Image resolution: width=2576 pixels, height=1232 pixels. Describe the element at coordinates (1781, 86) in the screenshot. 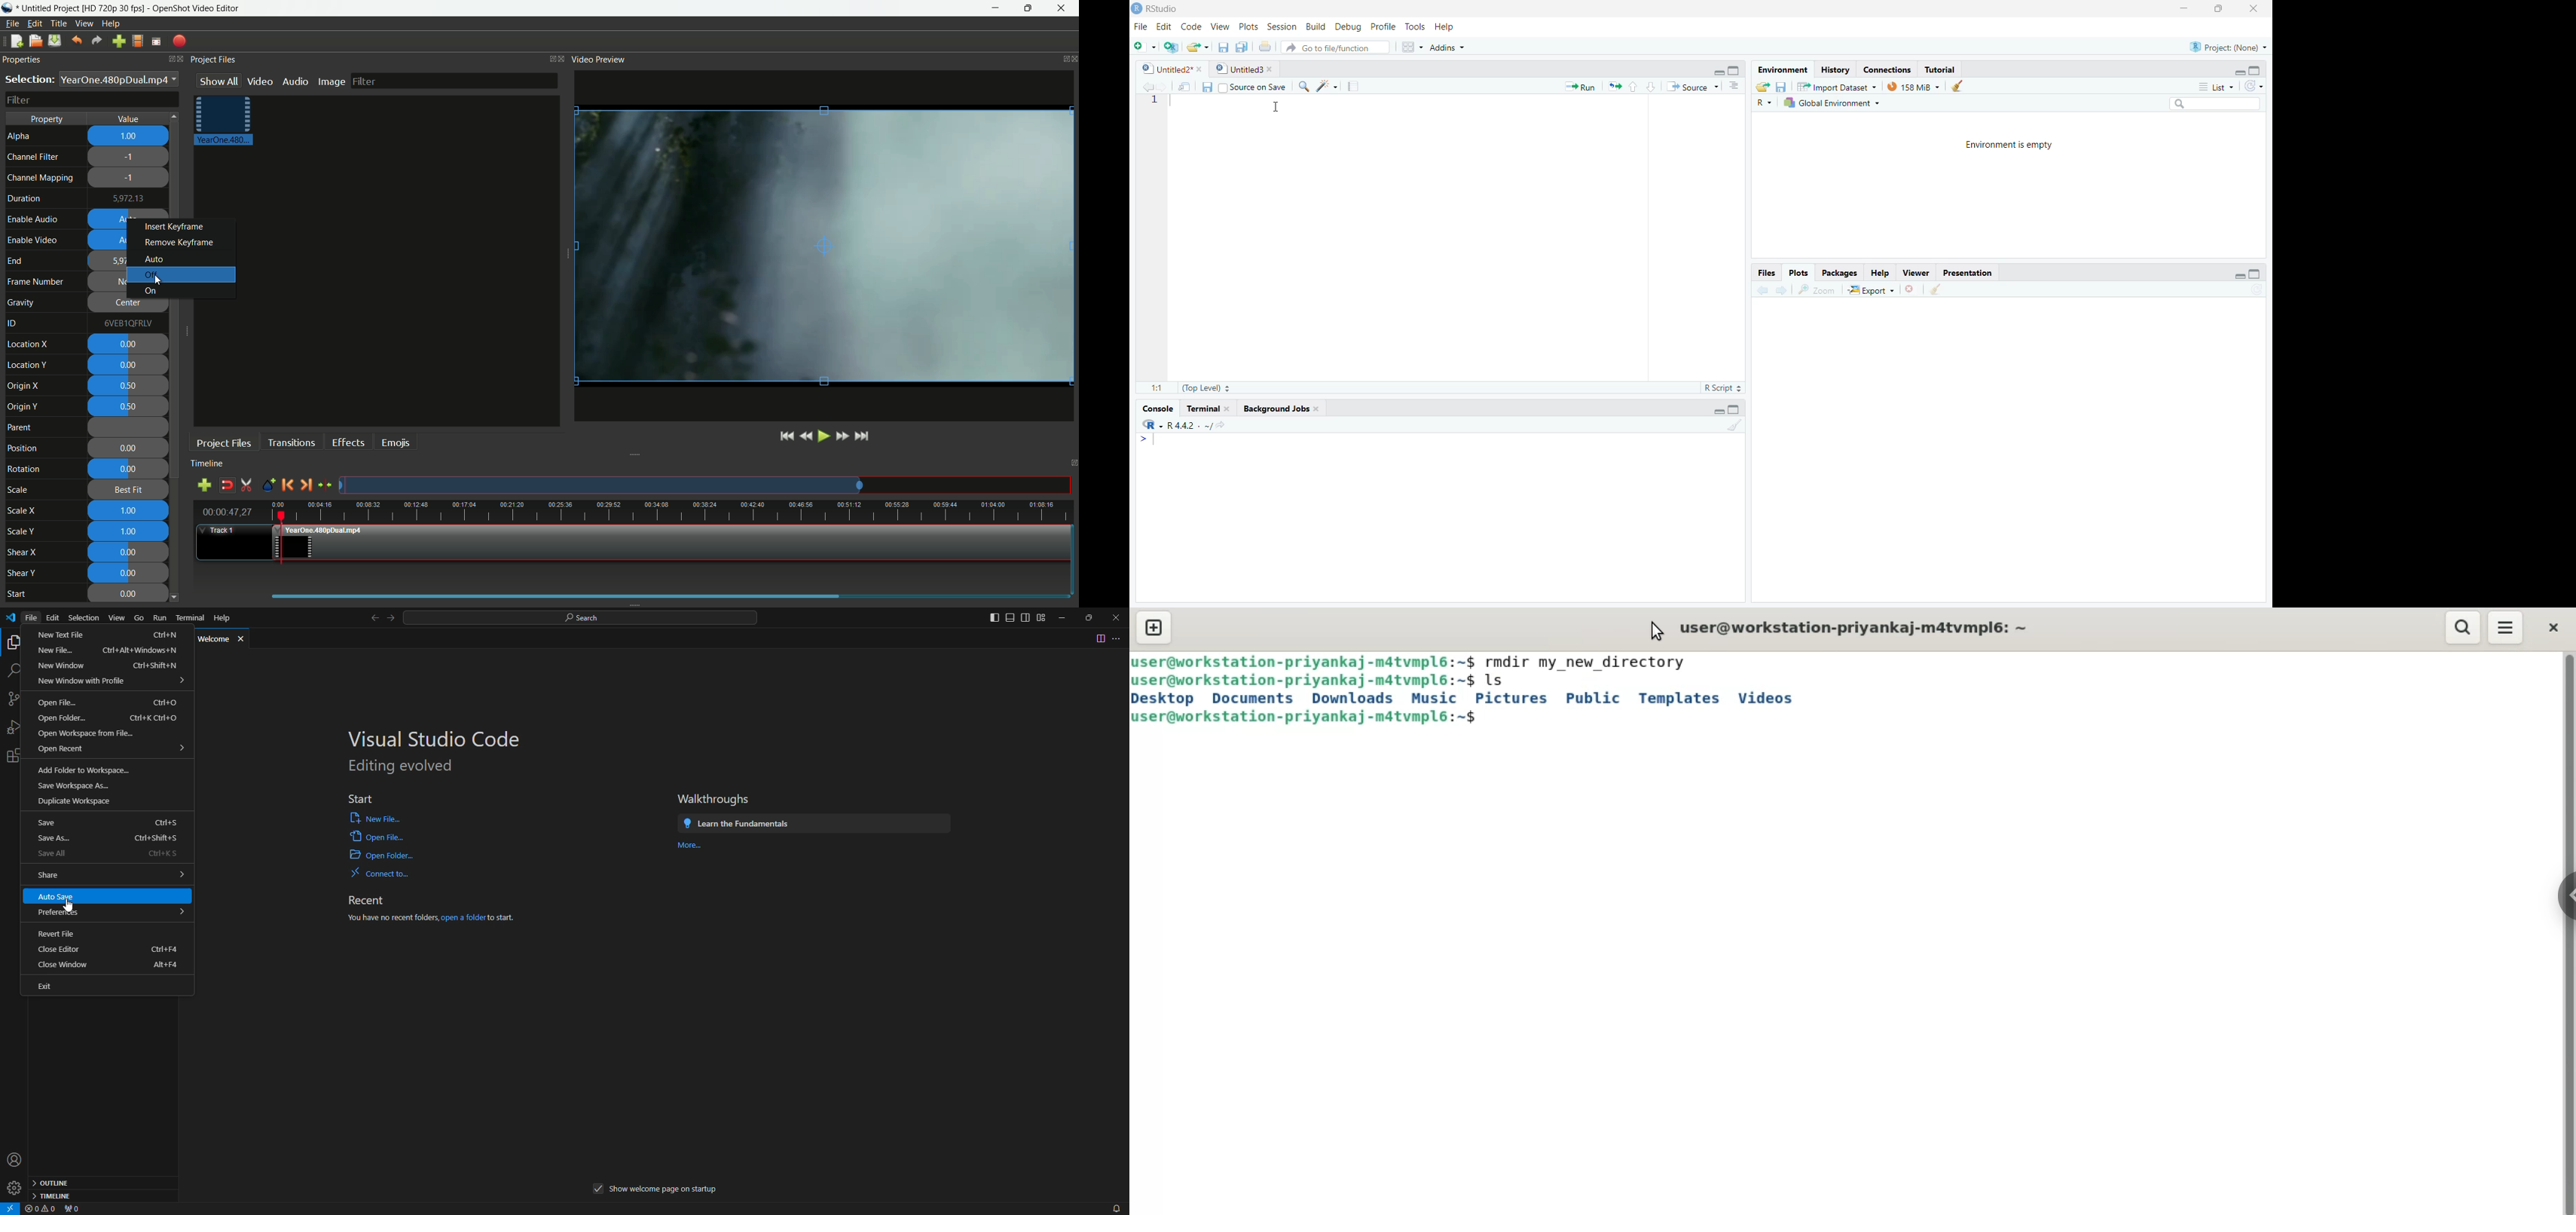

I see `` at that location.